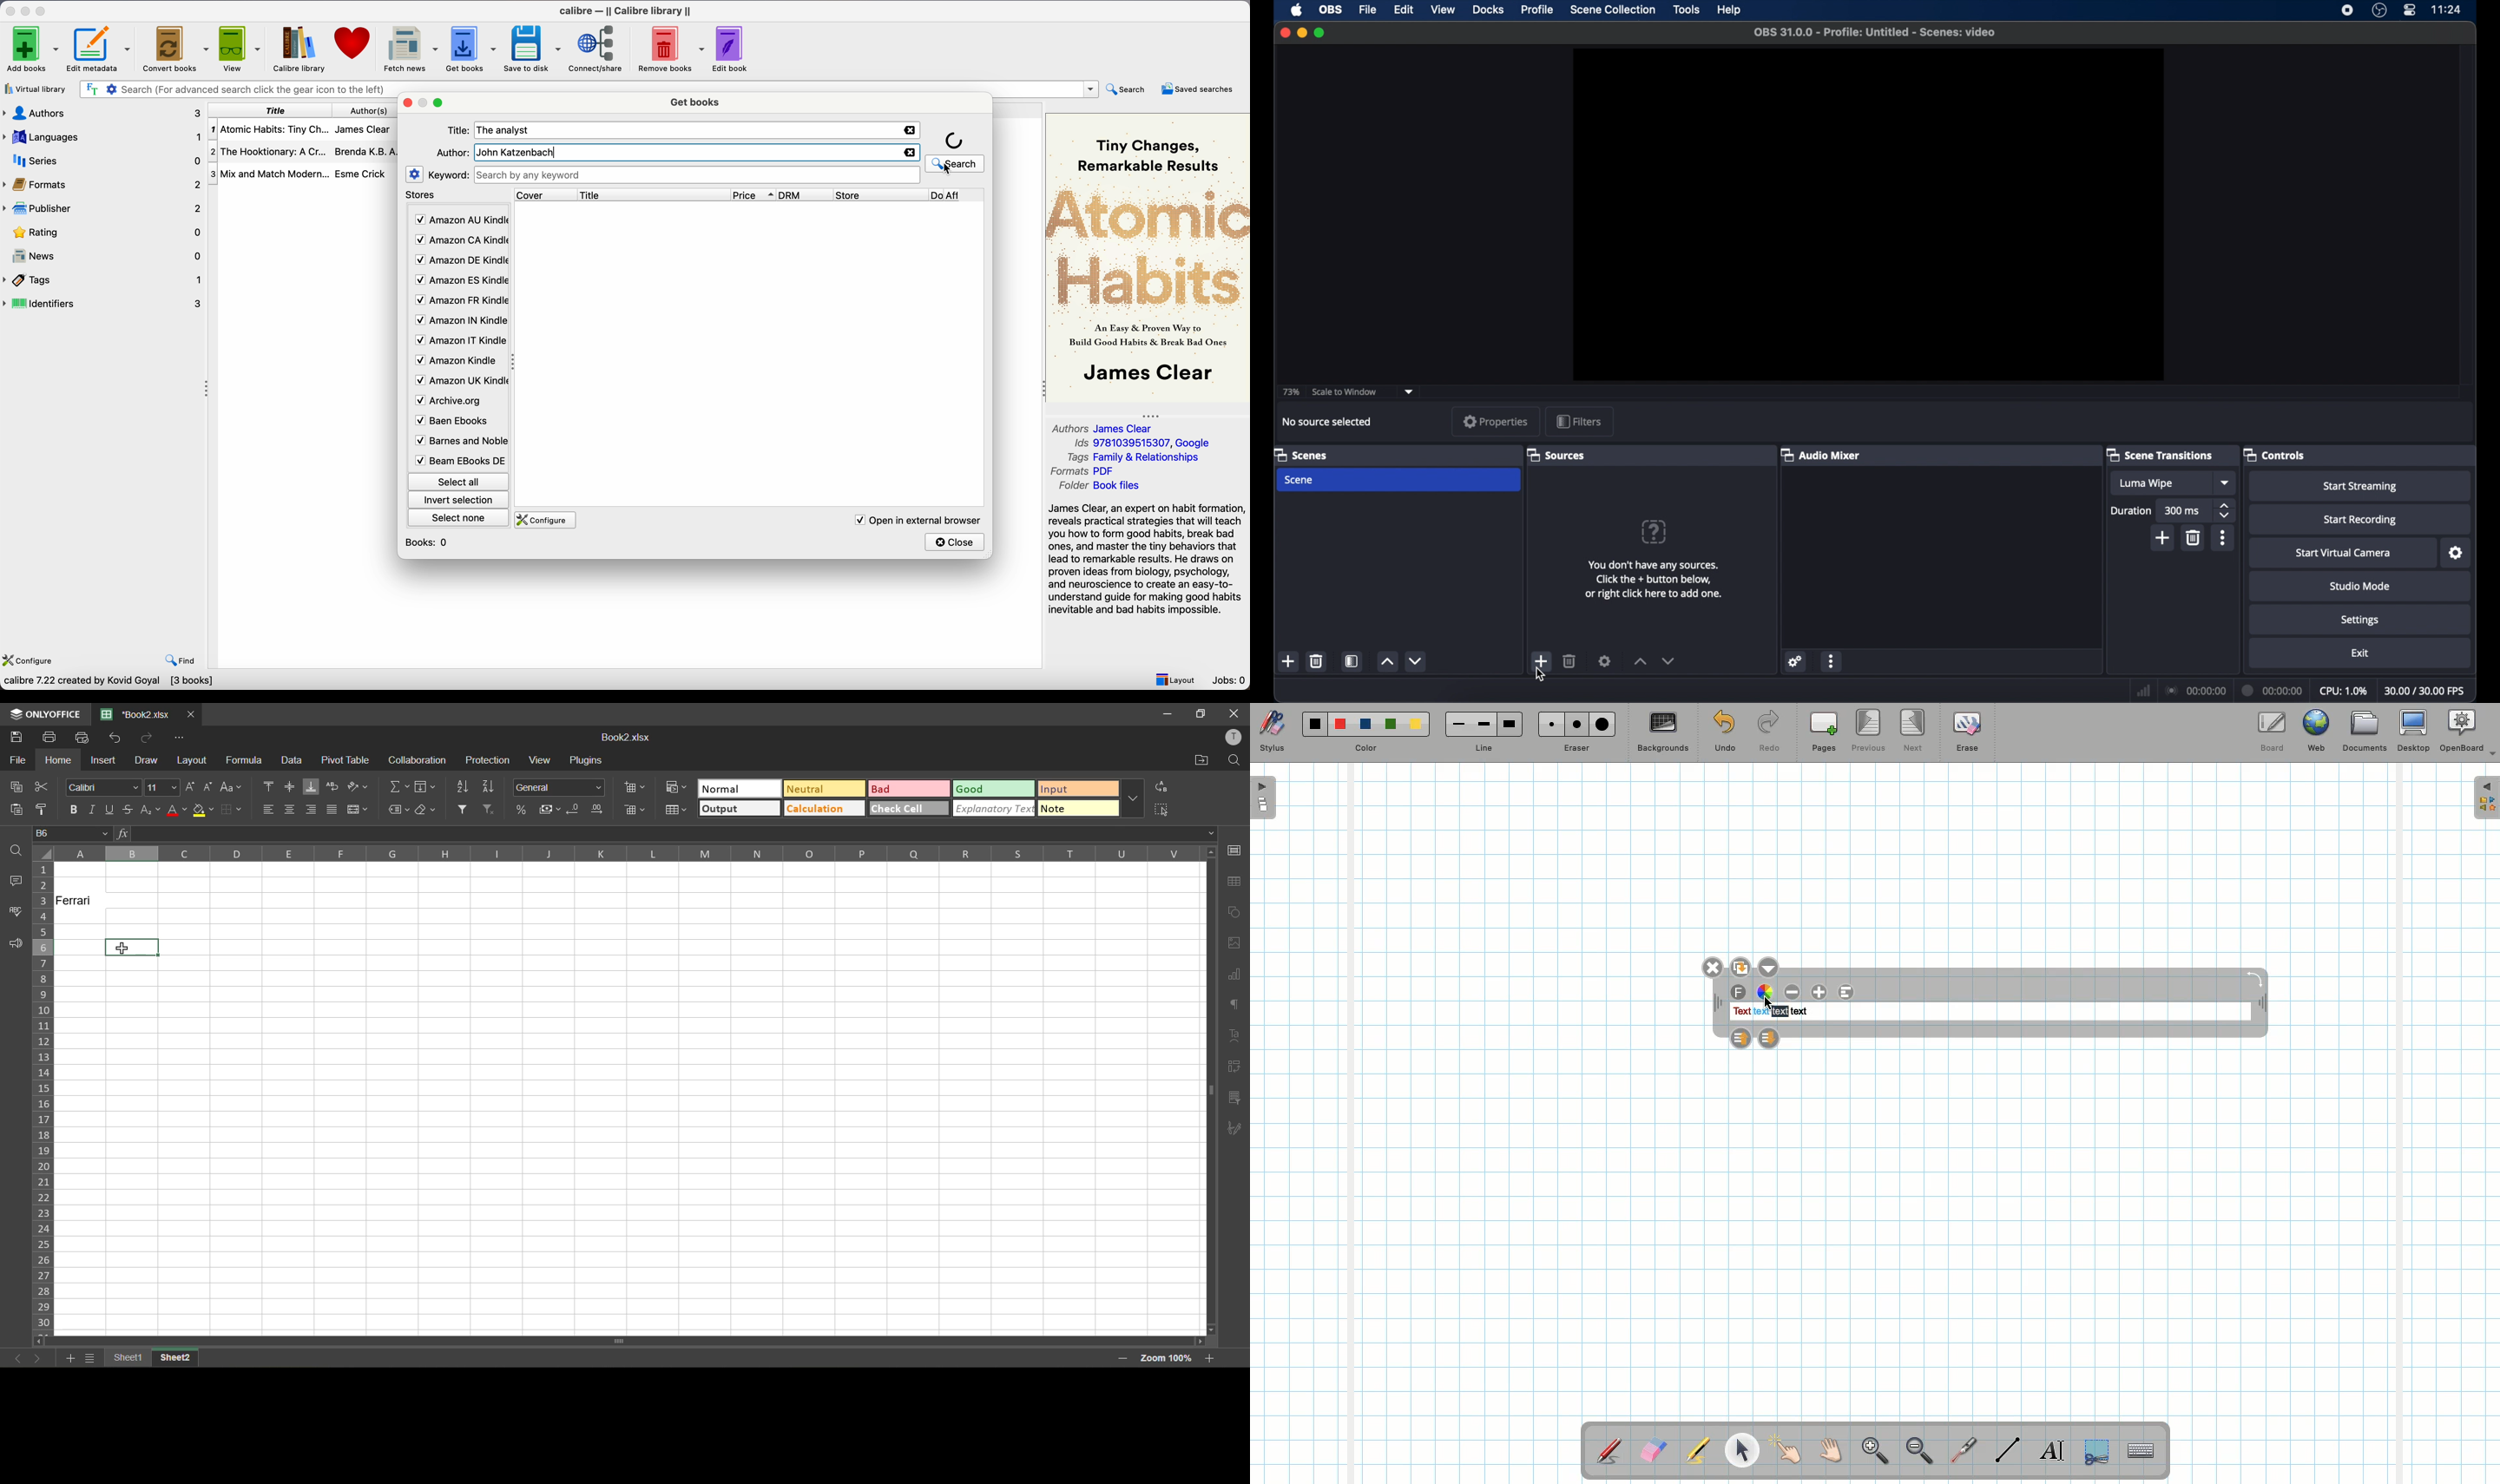  Describe the element at coordinates (1489, 10) in the screenshot. I see `docks` at that location.